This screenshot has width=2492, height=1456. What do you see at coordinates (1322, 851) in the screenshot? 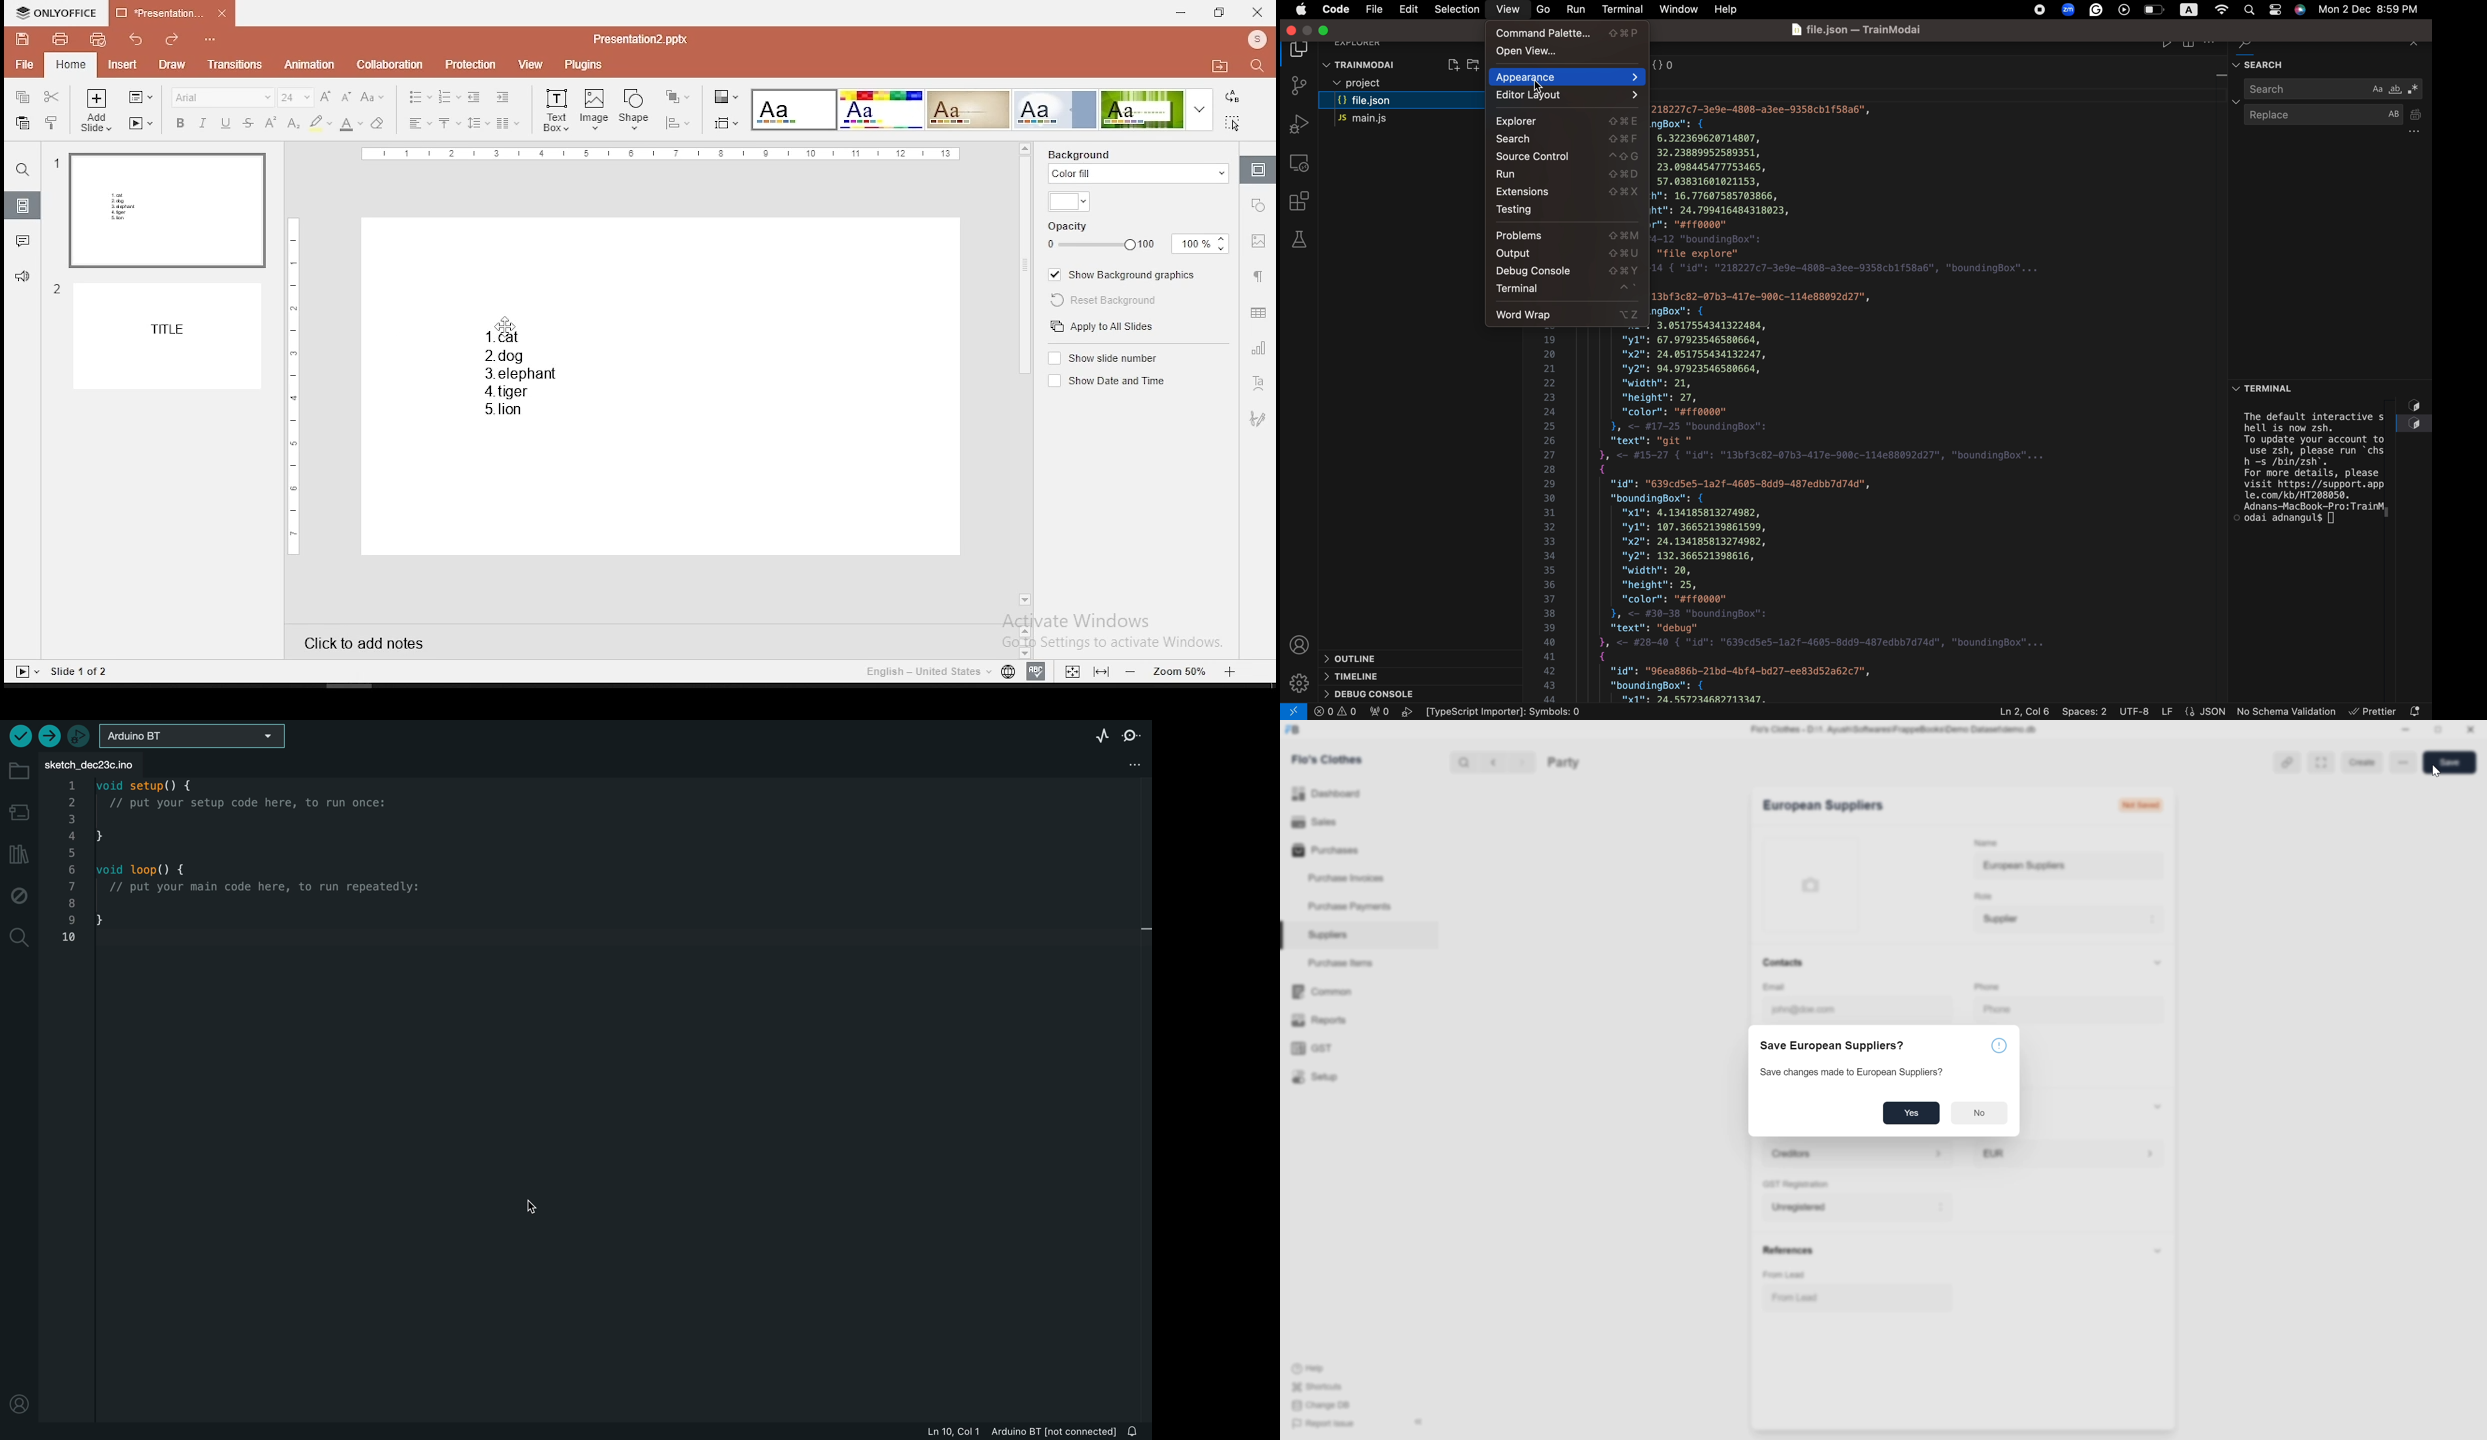
I see `purchases` at bounding box center [1322, 851].